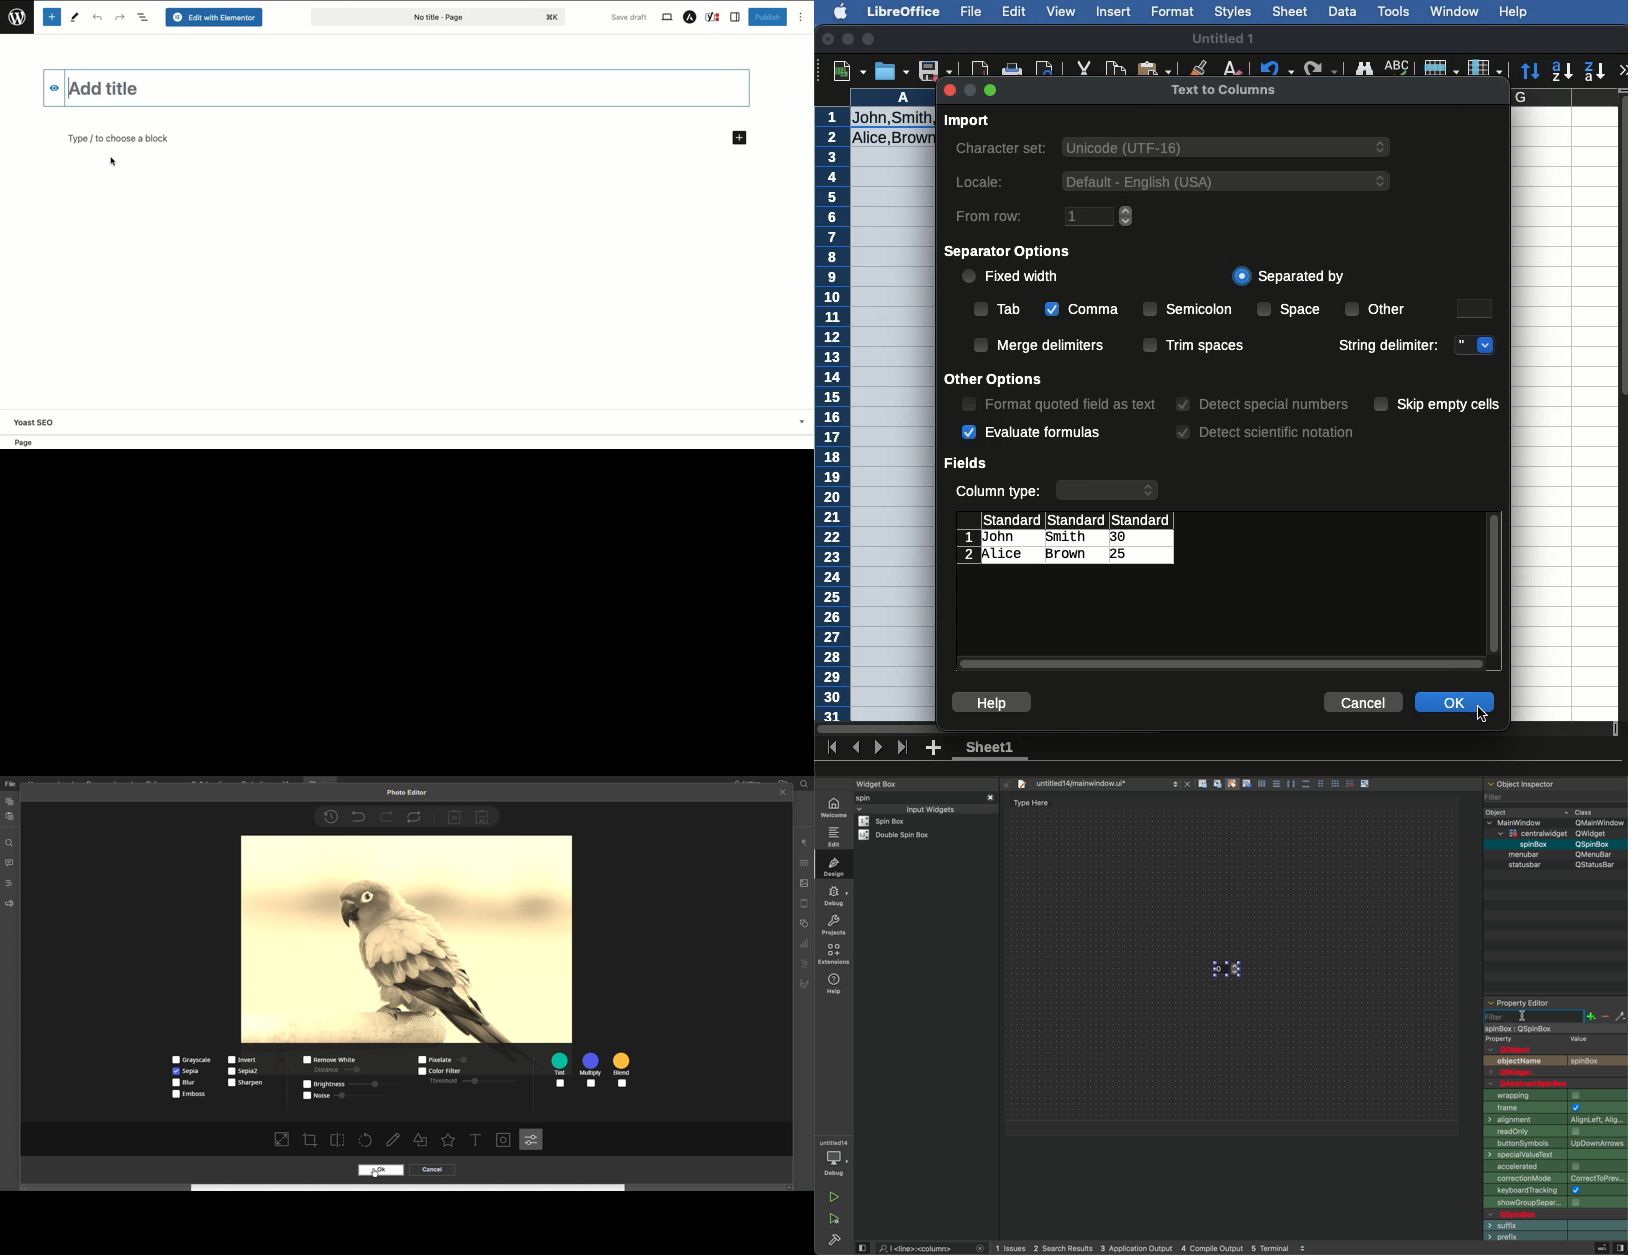 This screenshot has width=1652, height=1260. What do you see at coordinates (1059, 492) in the screenshot?
I see `Column type` at bounding box center [1059, 492].